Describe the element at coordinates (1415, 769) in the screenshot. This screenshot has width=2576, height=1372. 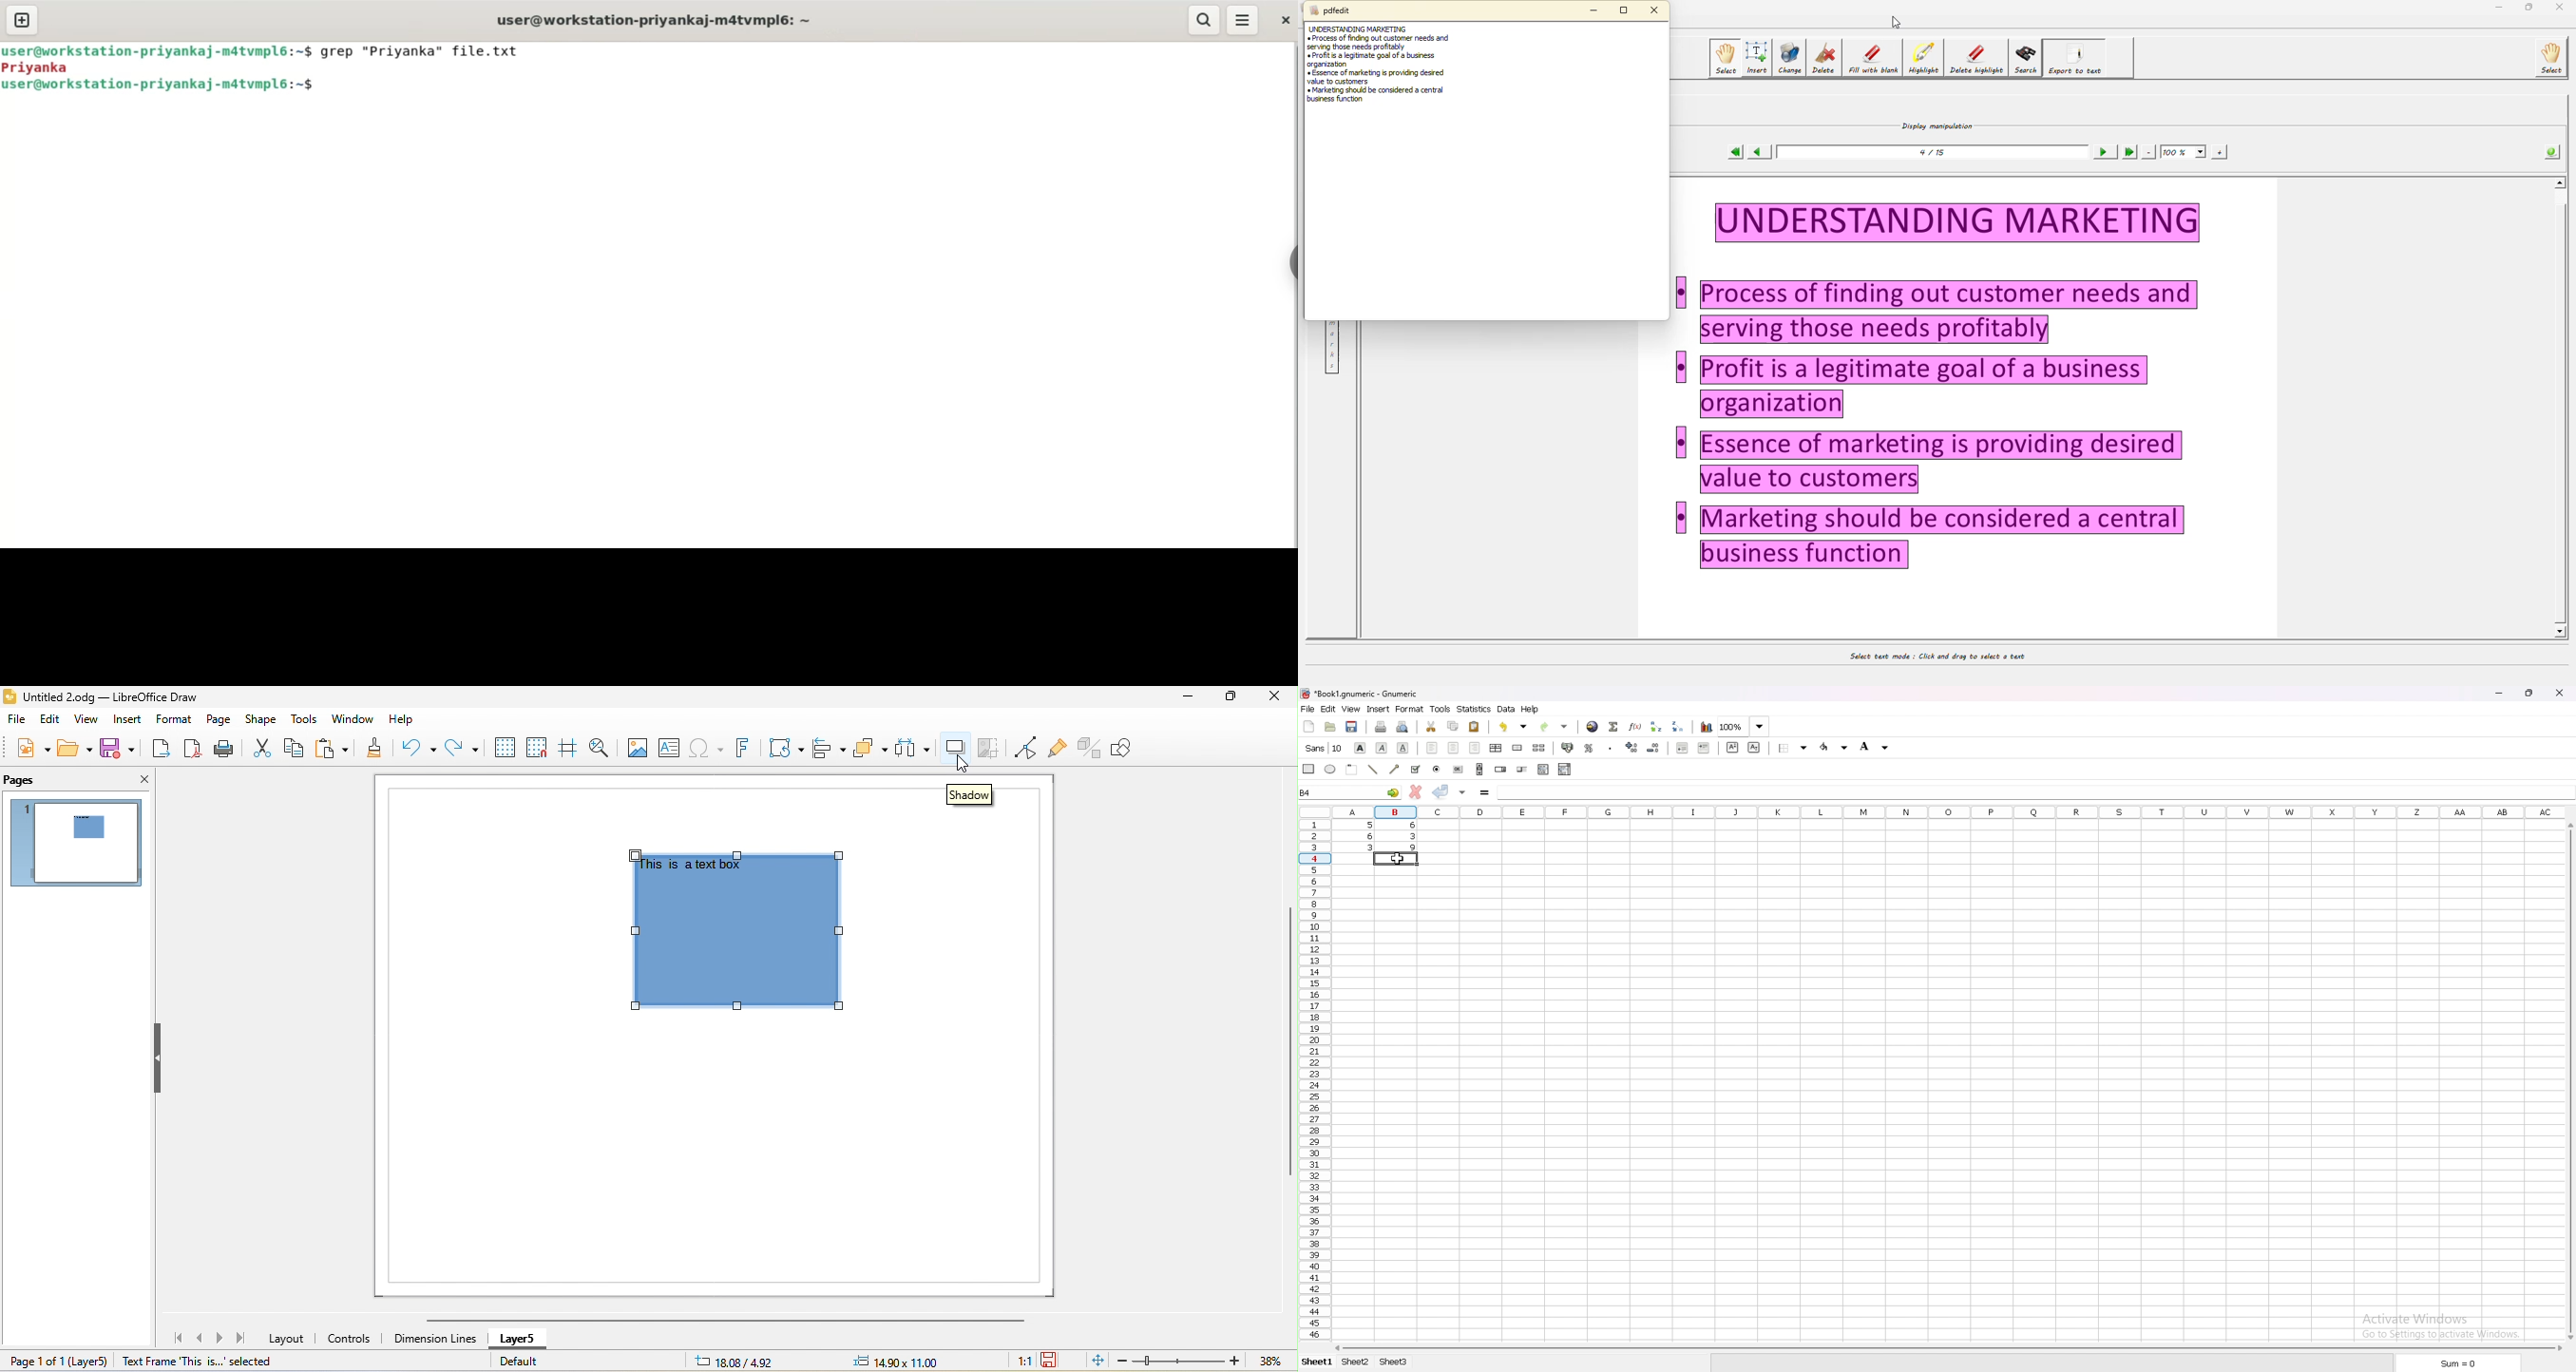
I see `checkbox` at that location.